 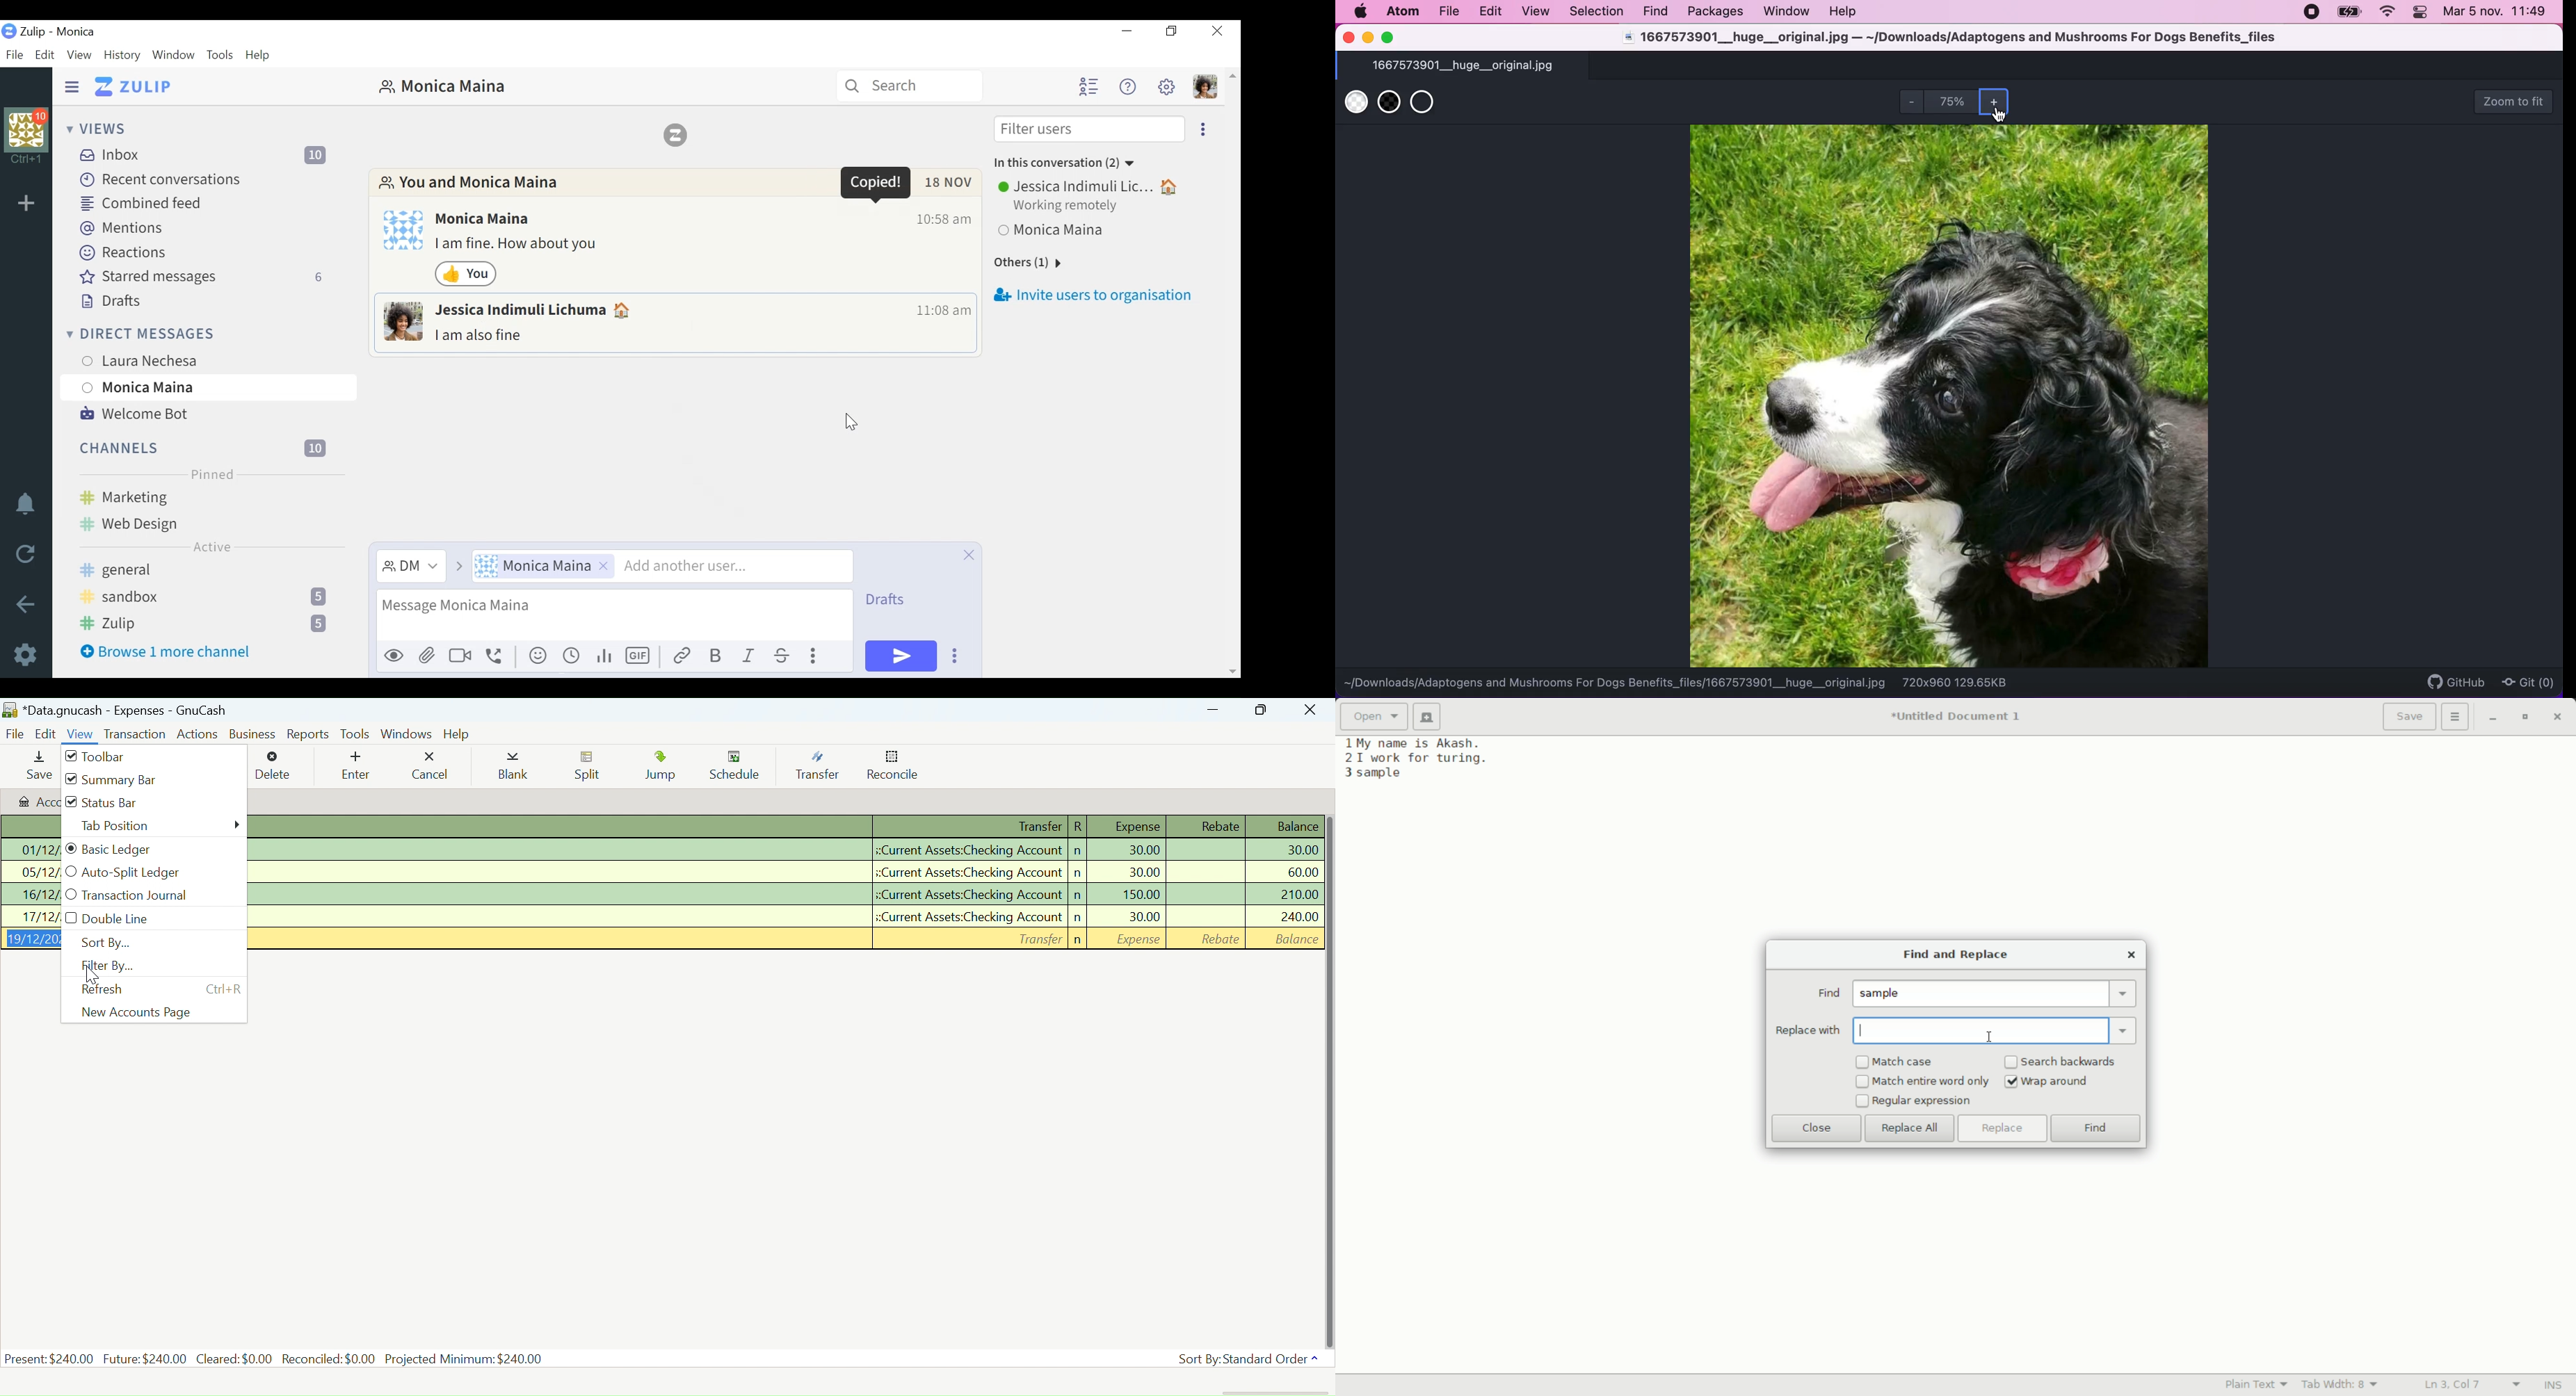 I want to click on Mentions, so click(x=121, y=227).